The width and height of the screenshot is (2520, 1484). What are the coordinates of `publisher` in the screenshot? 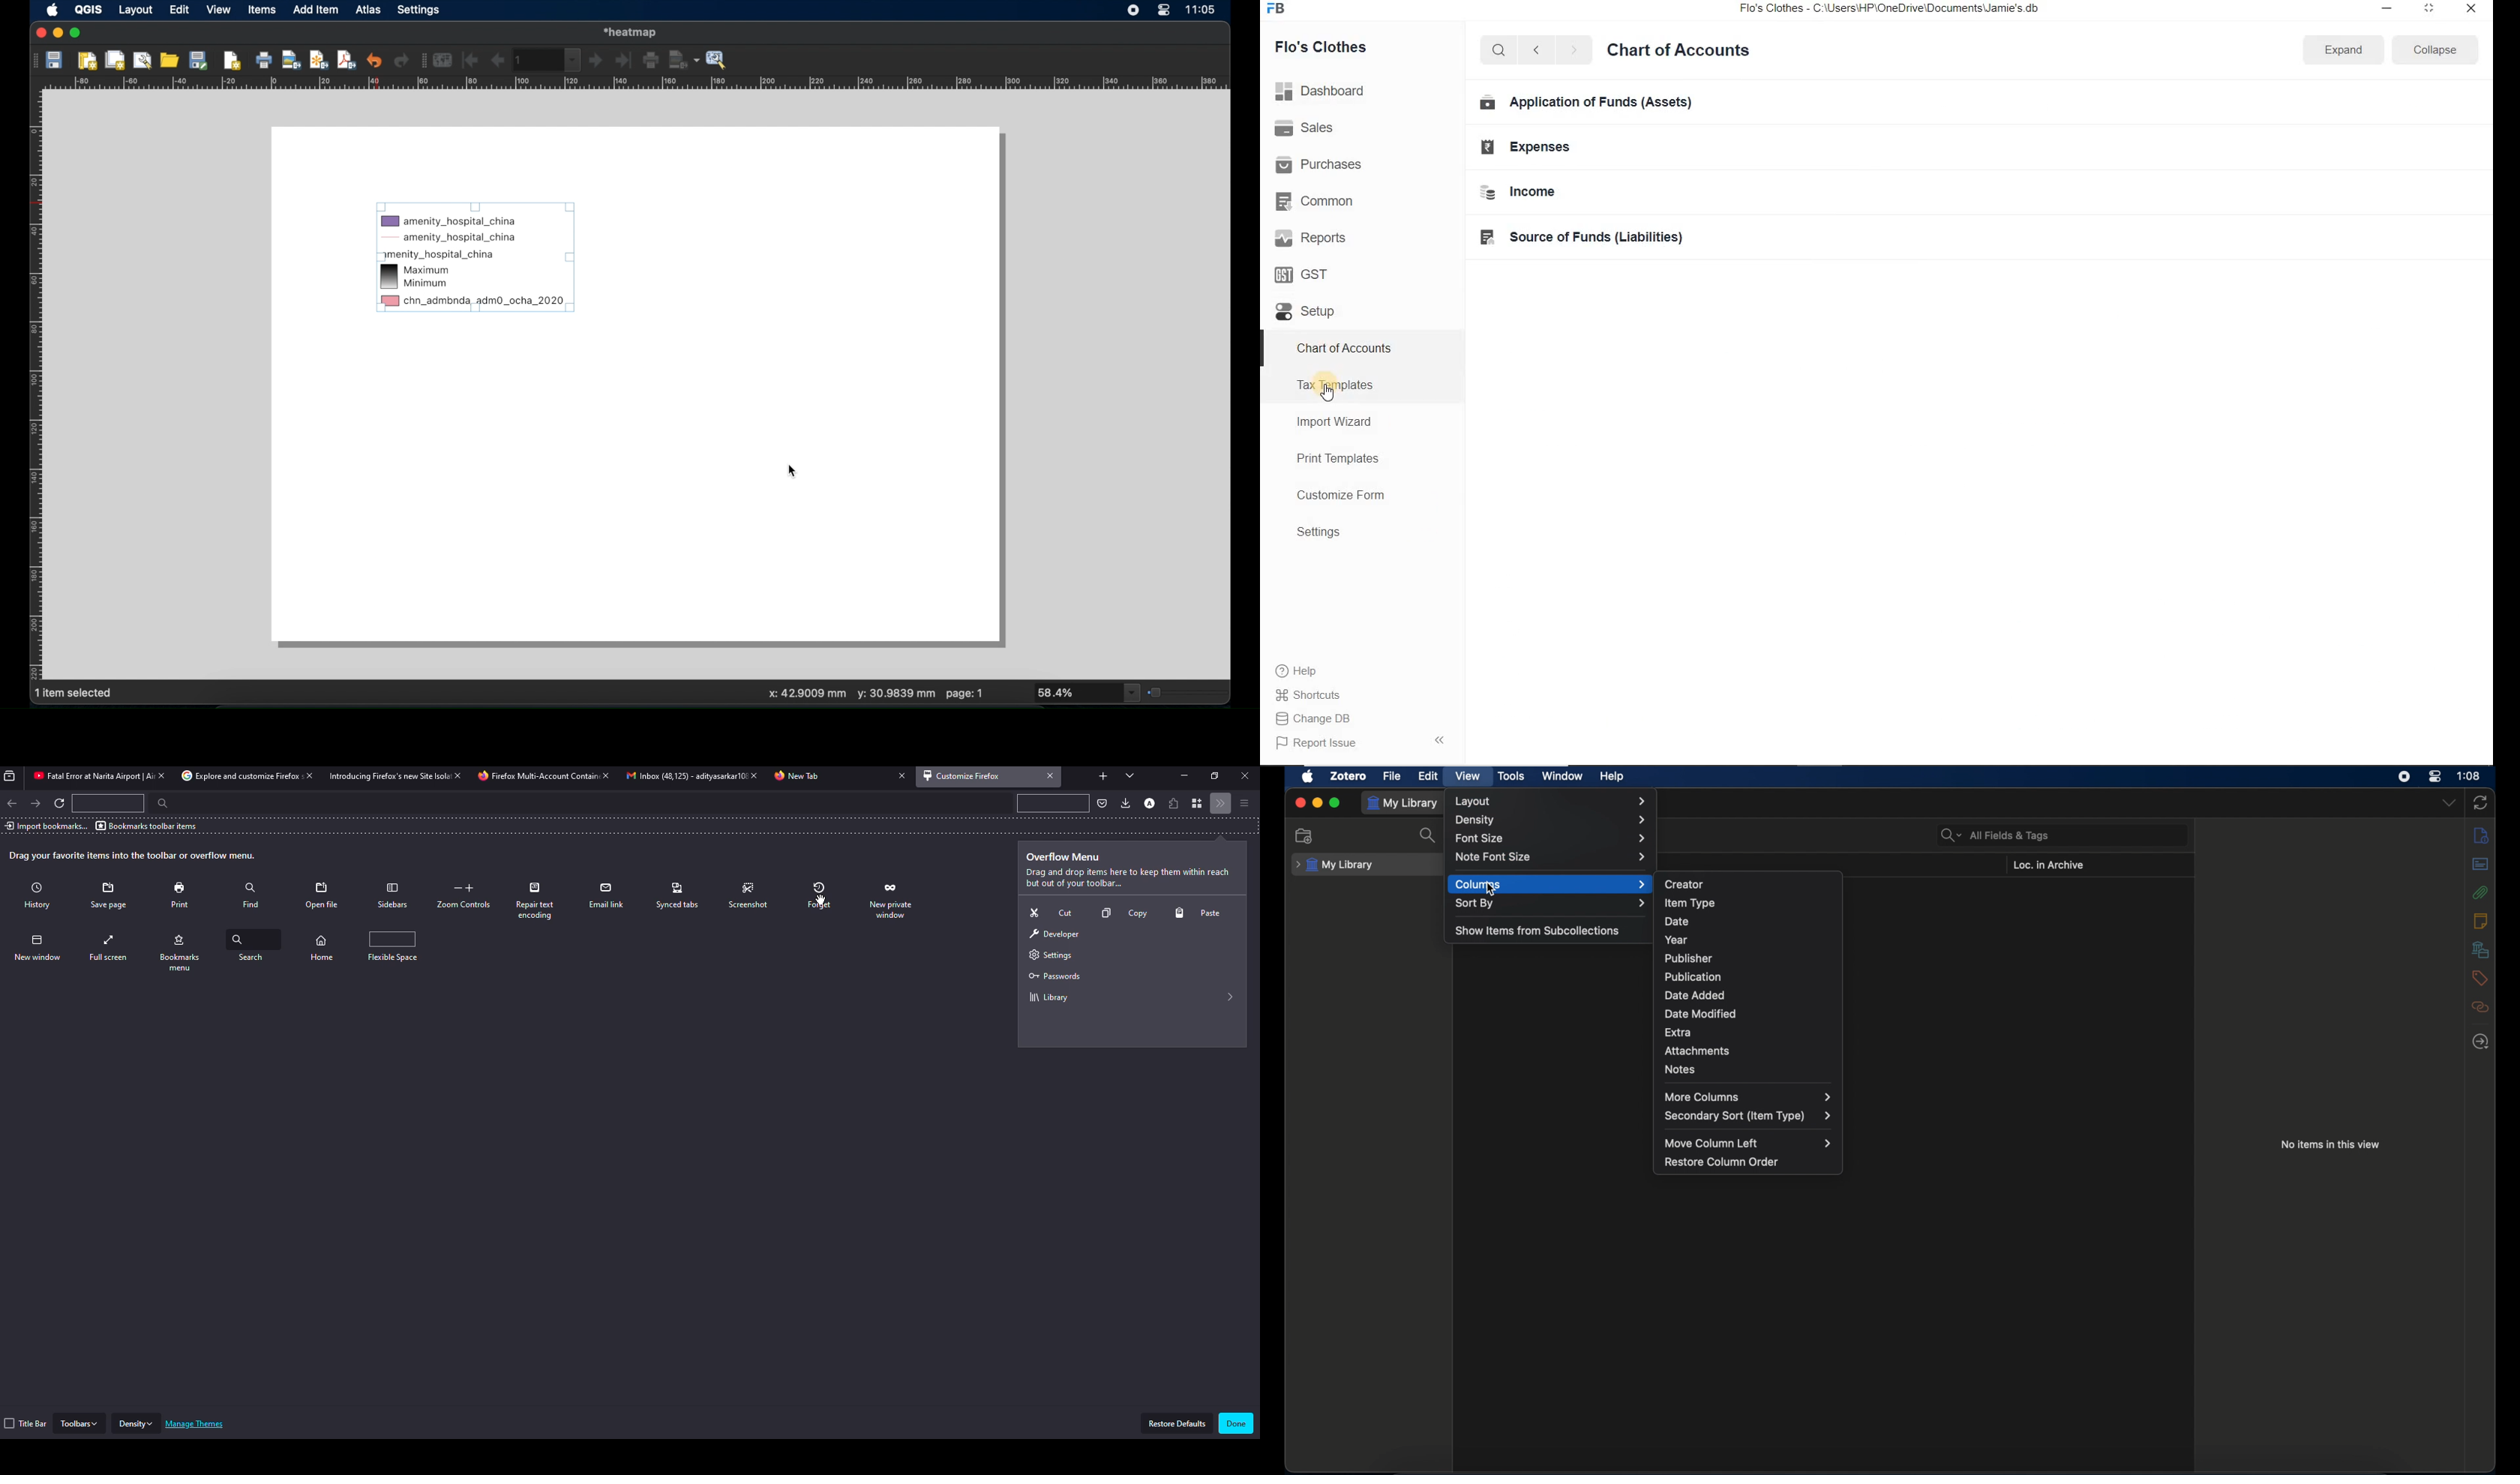 It's located at (1689, 959).